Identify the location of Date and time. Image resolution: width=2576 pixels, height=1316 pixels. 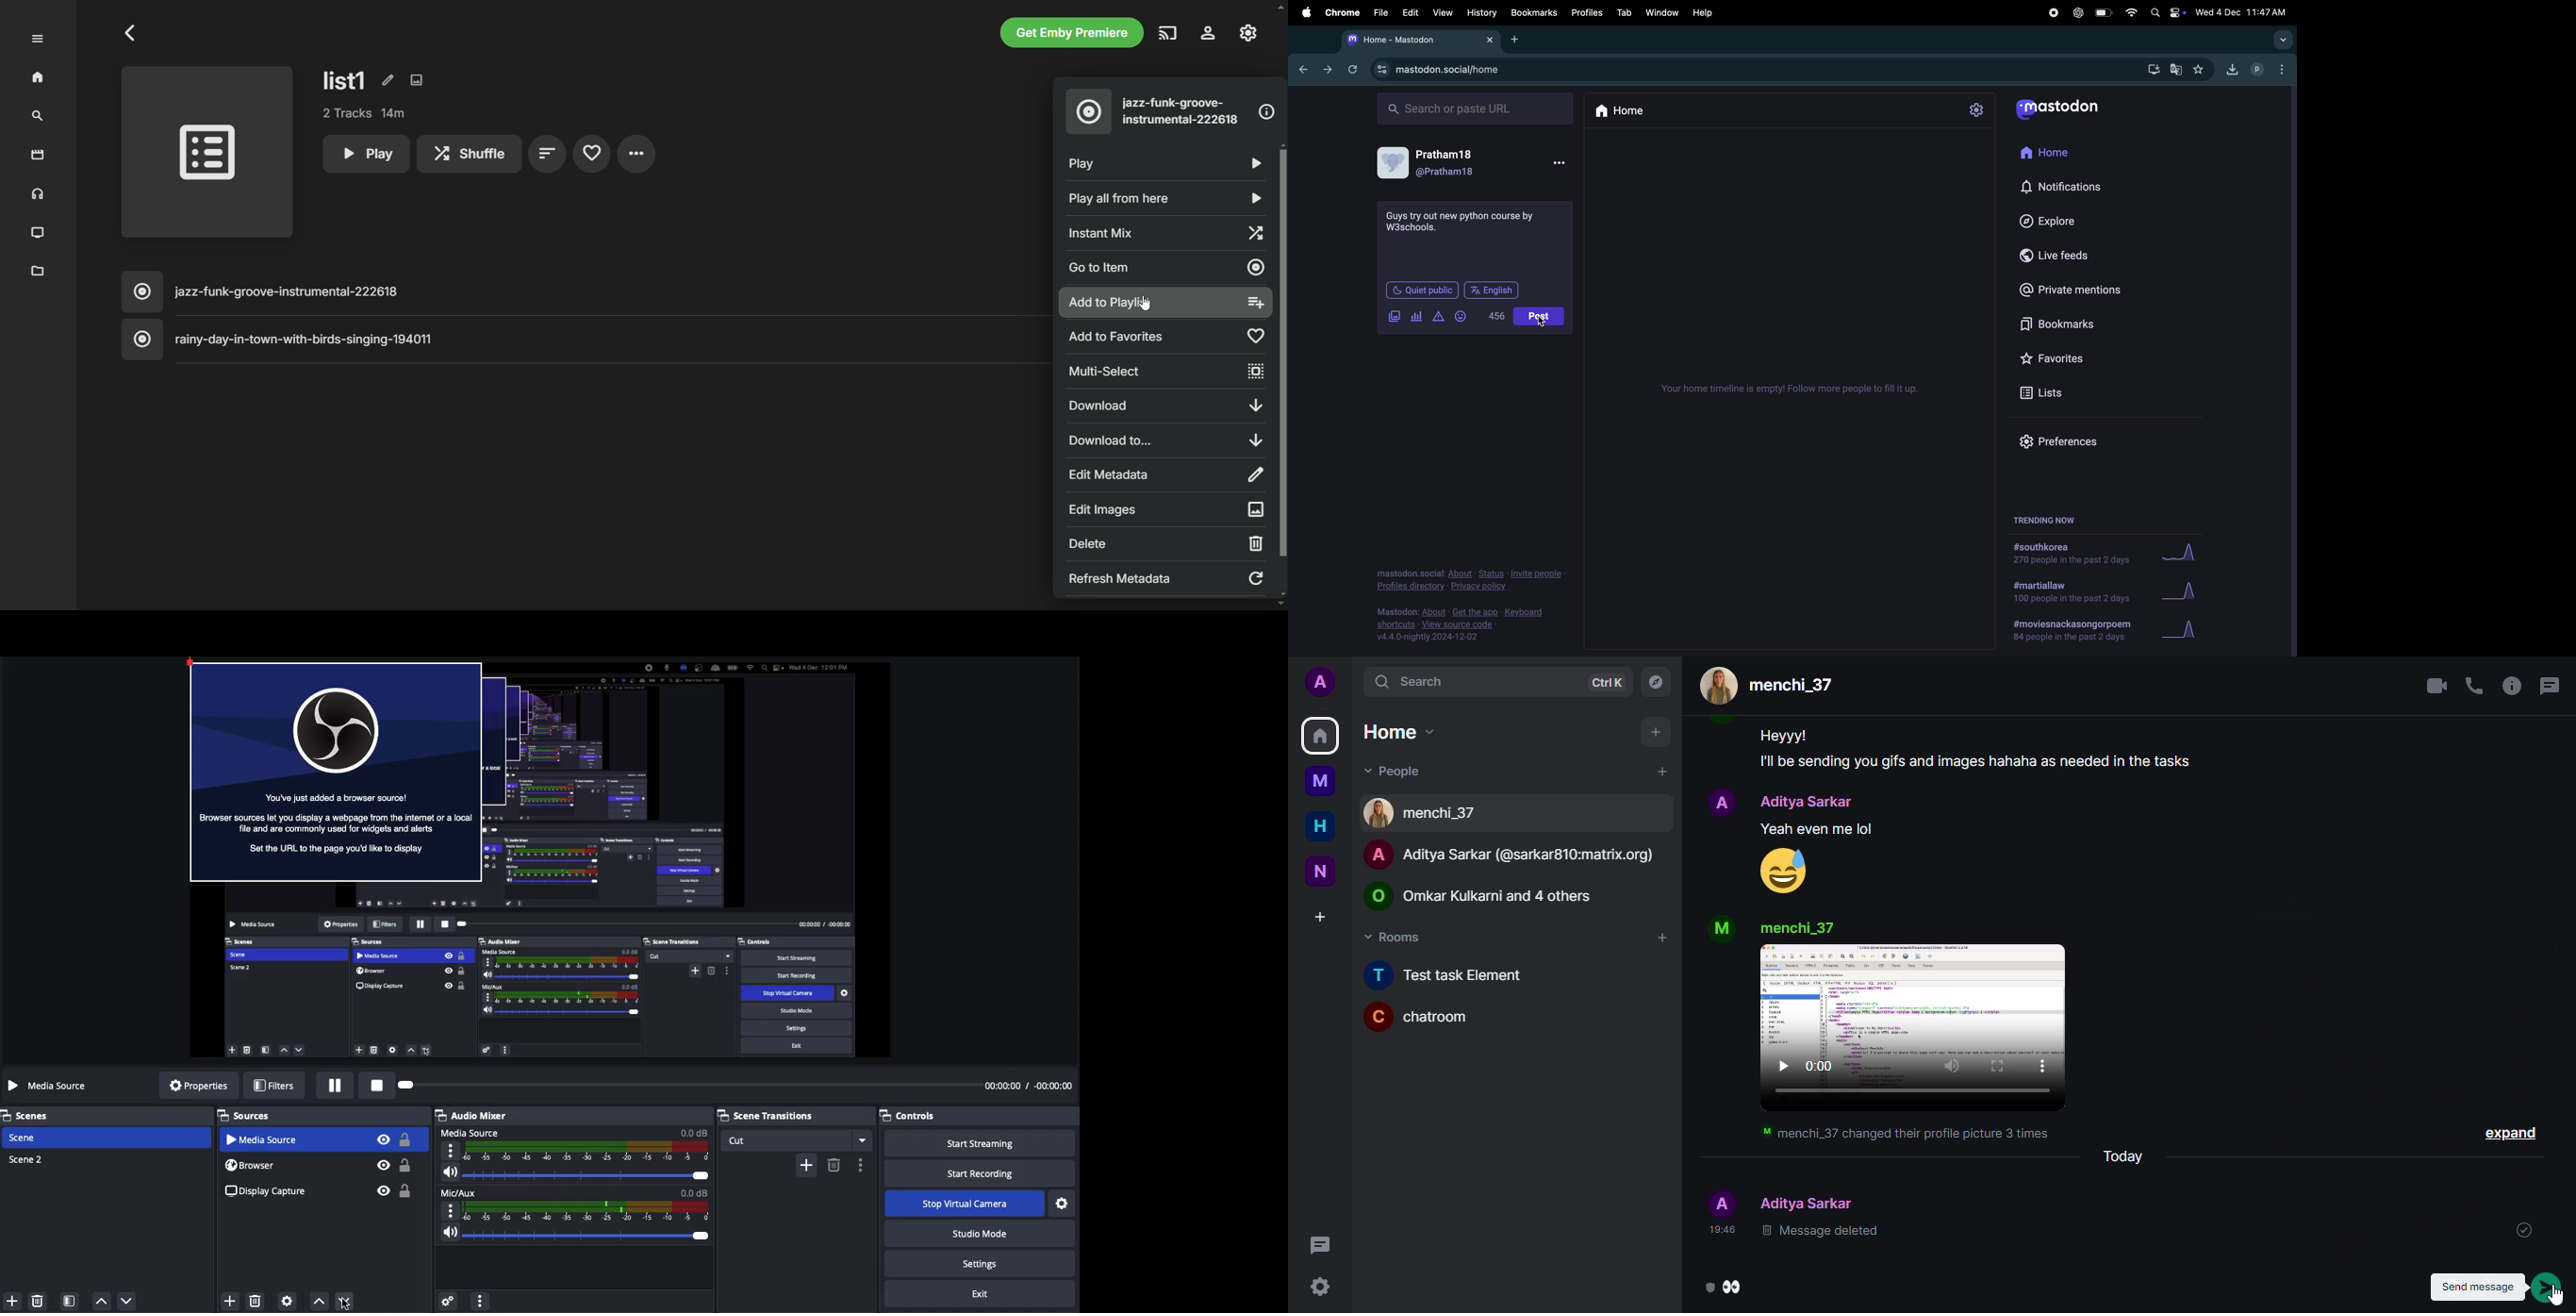
(2242, 10).